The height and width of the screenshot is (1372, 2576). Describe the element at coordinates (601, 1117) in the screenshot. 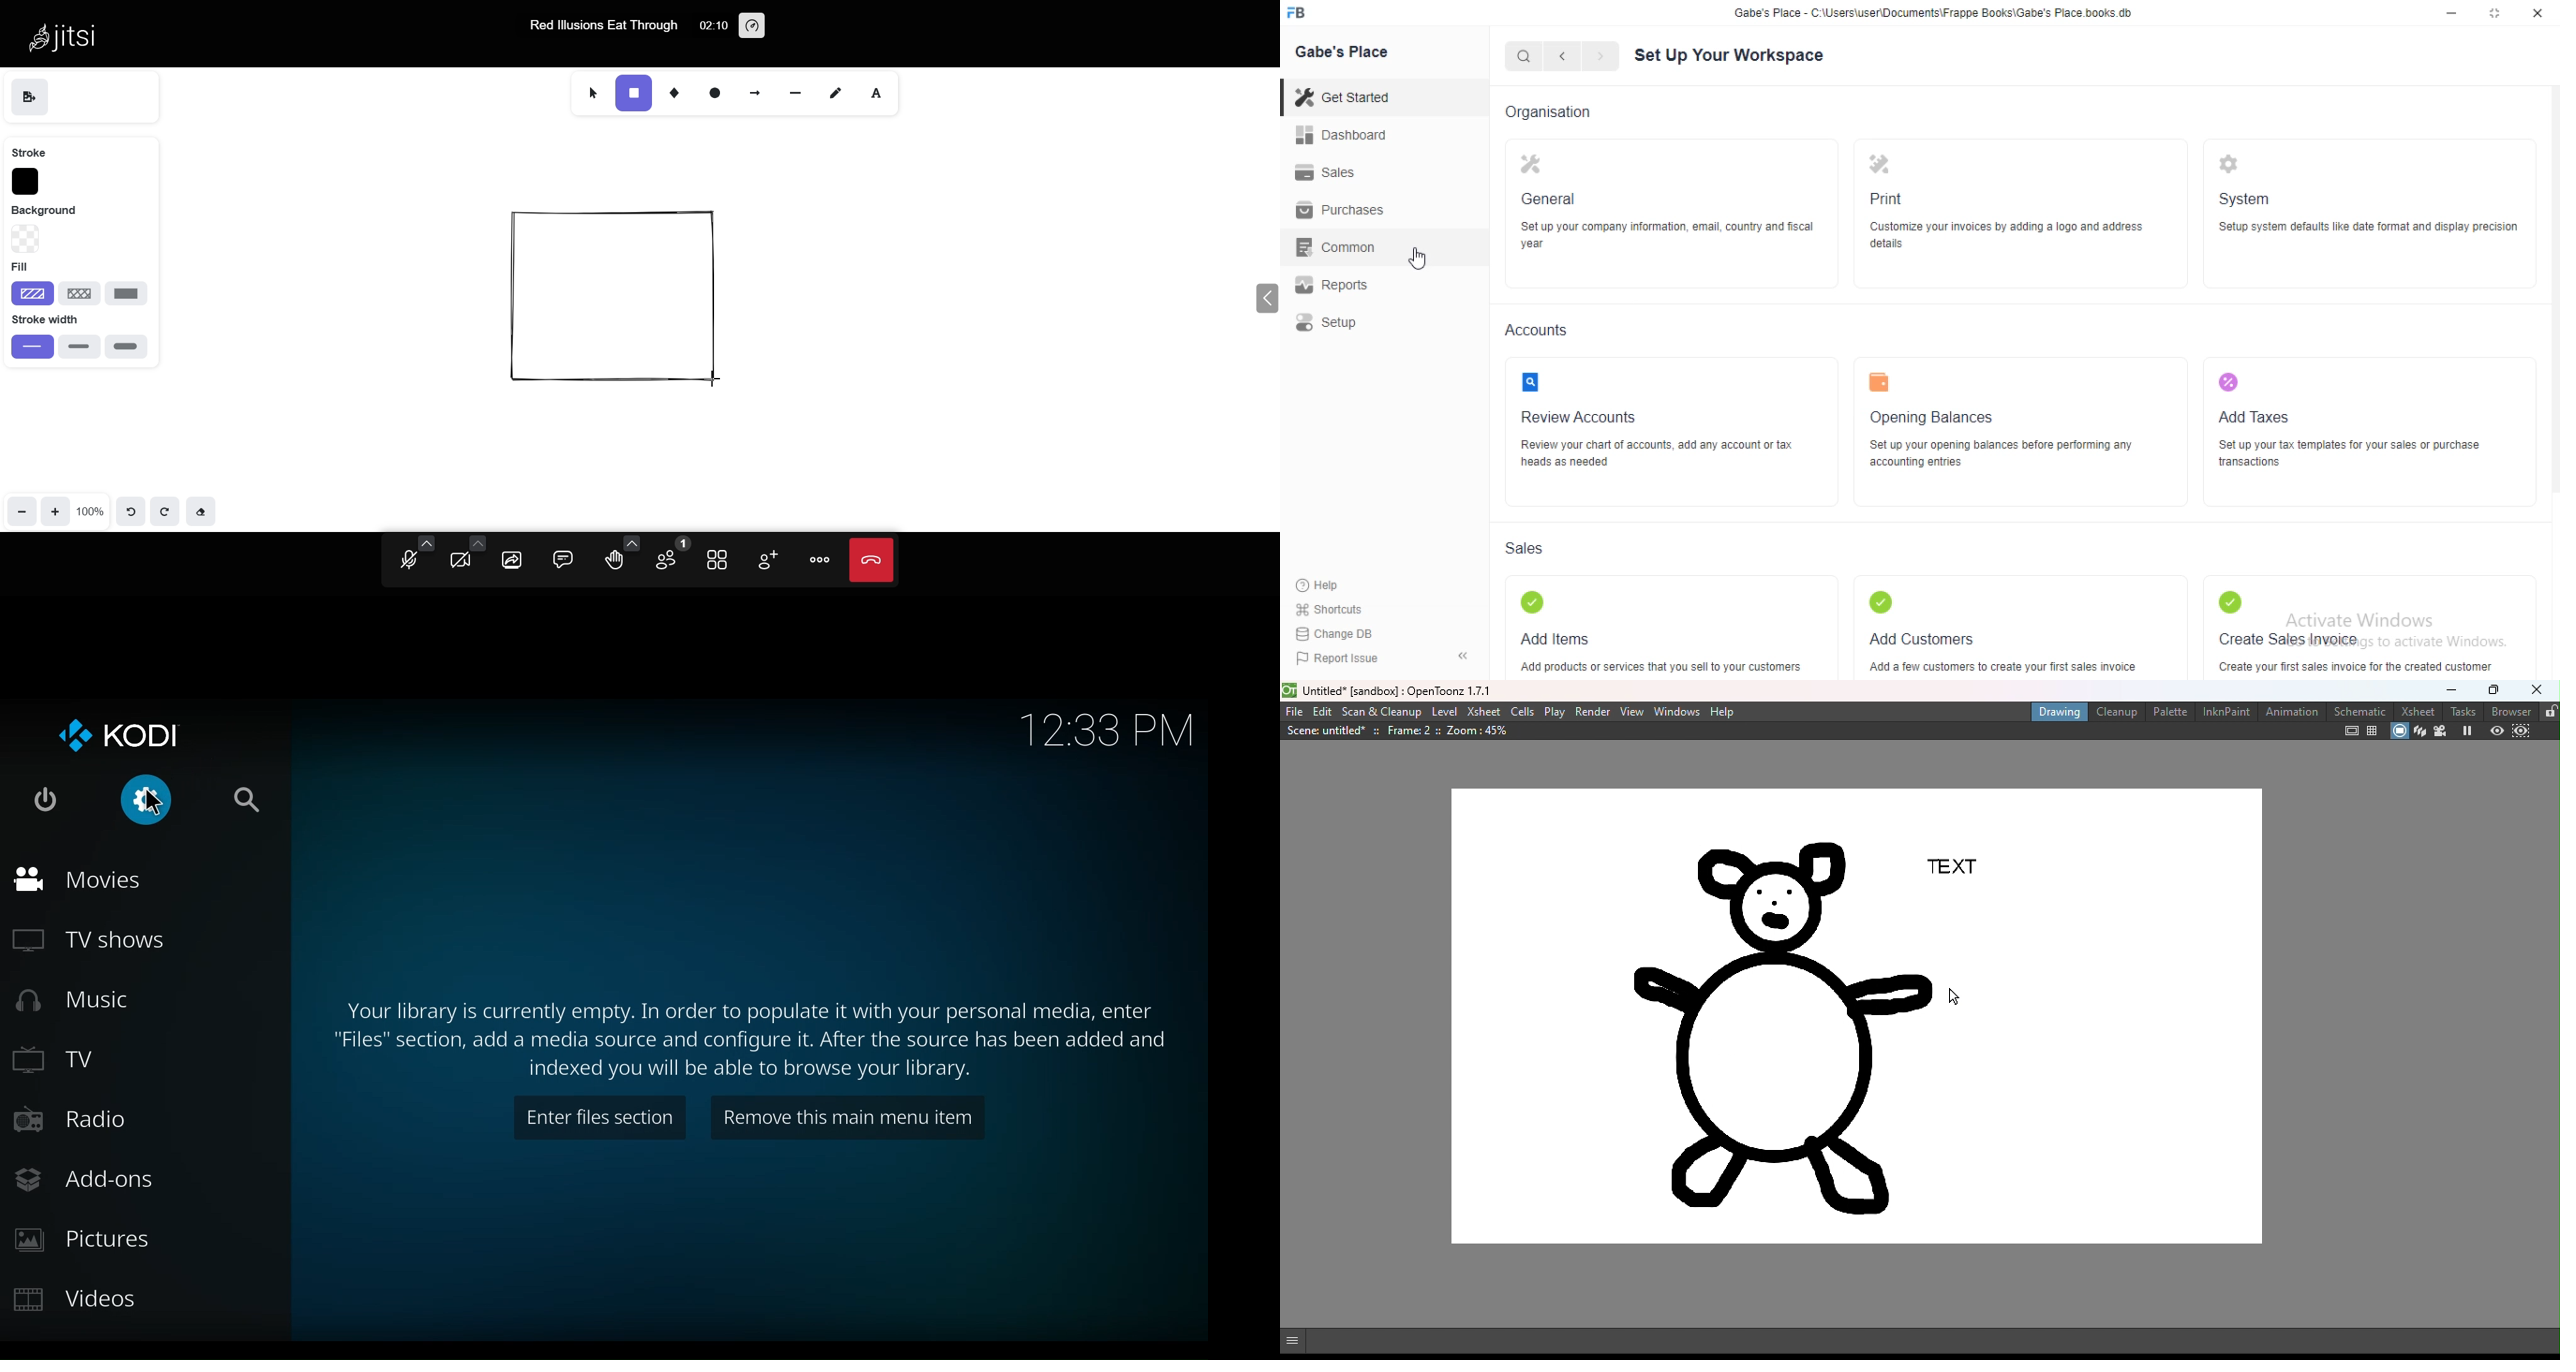

I see `Enter files section` at that location.